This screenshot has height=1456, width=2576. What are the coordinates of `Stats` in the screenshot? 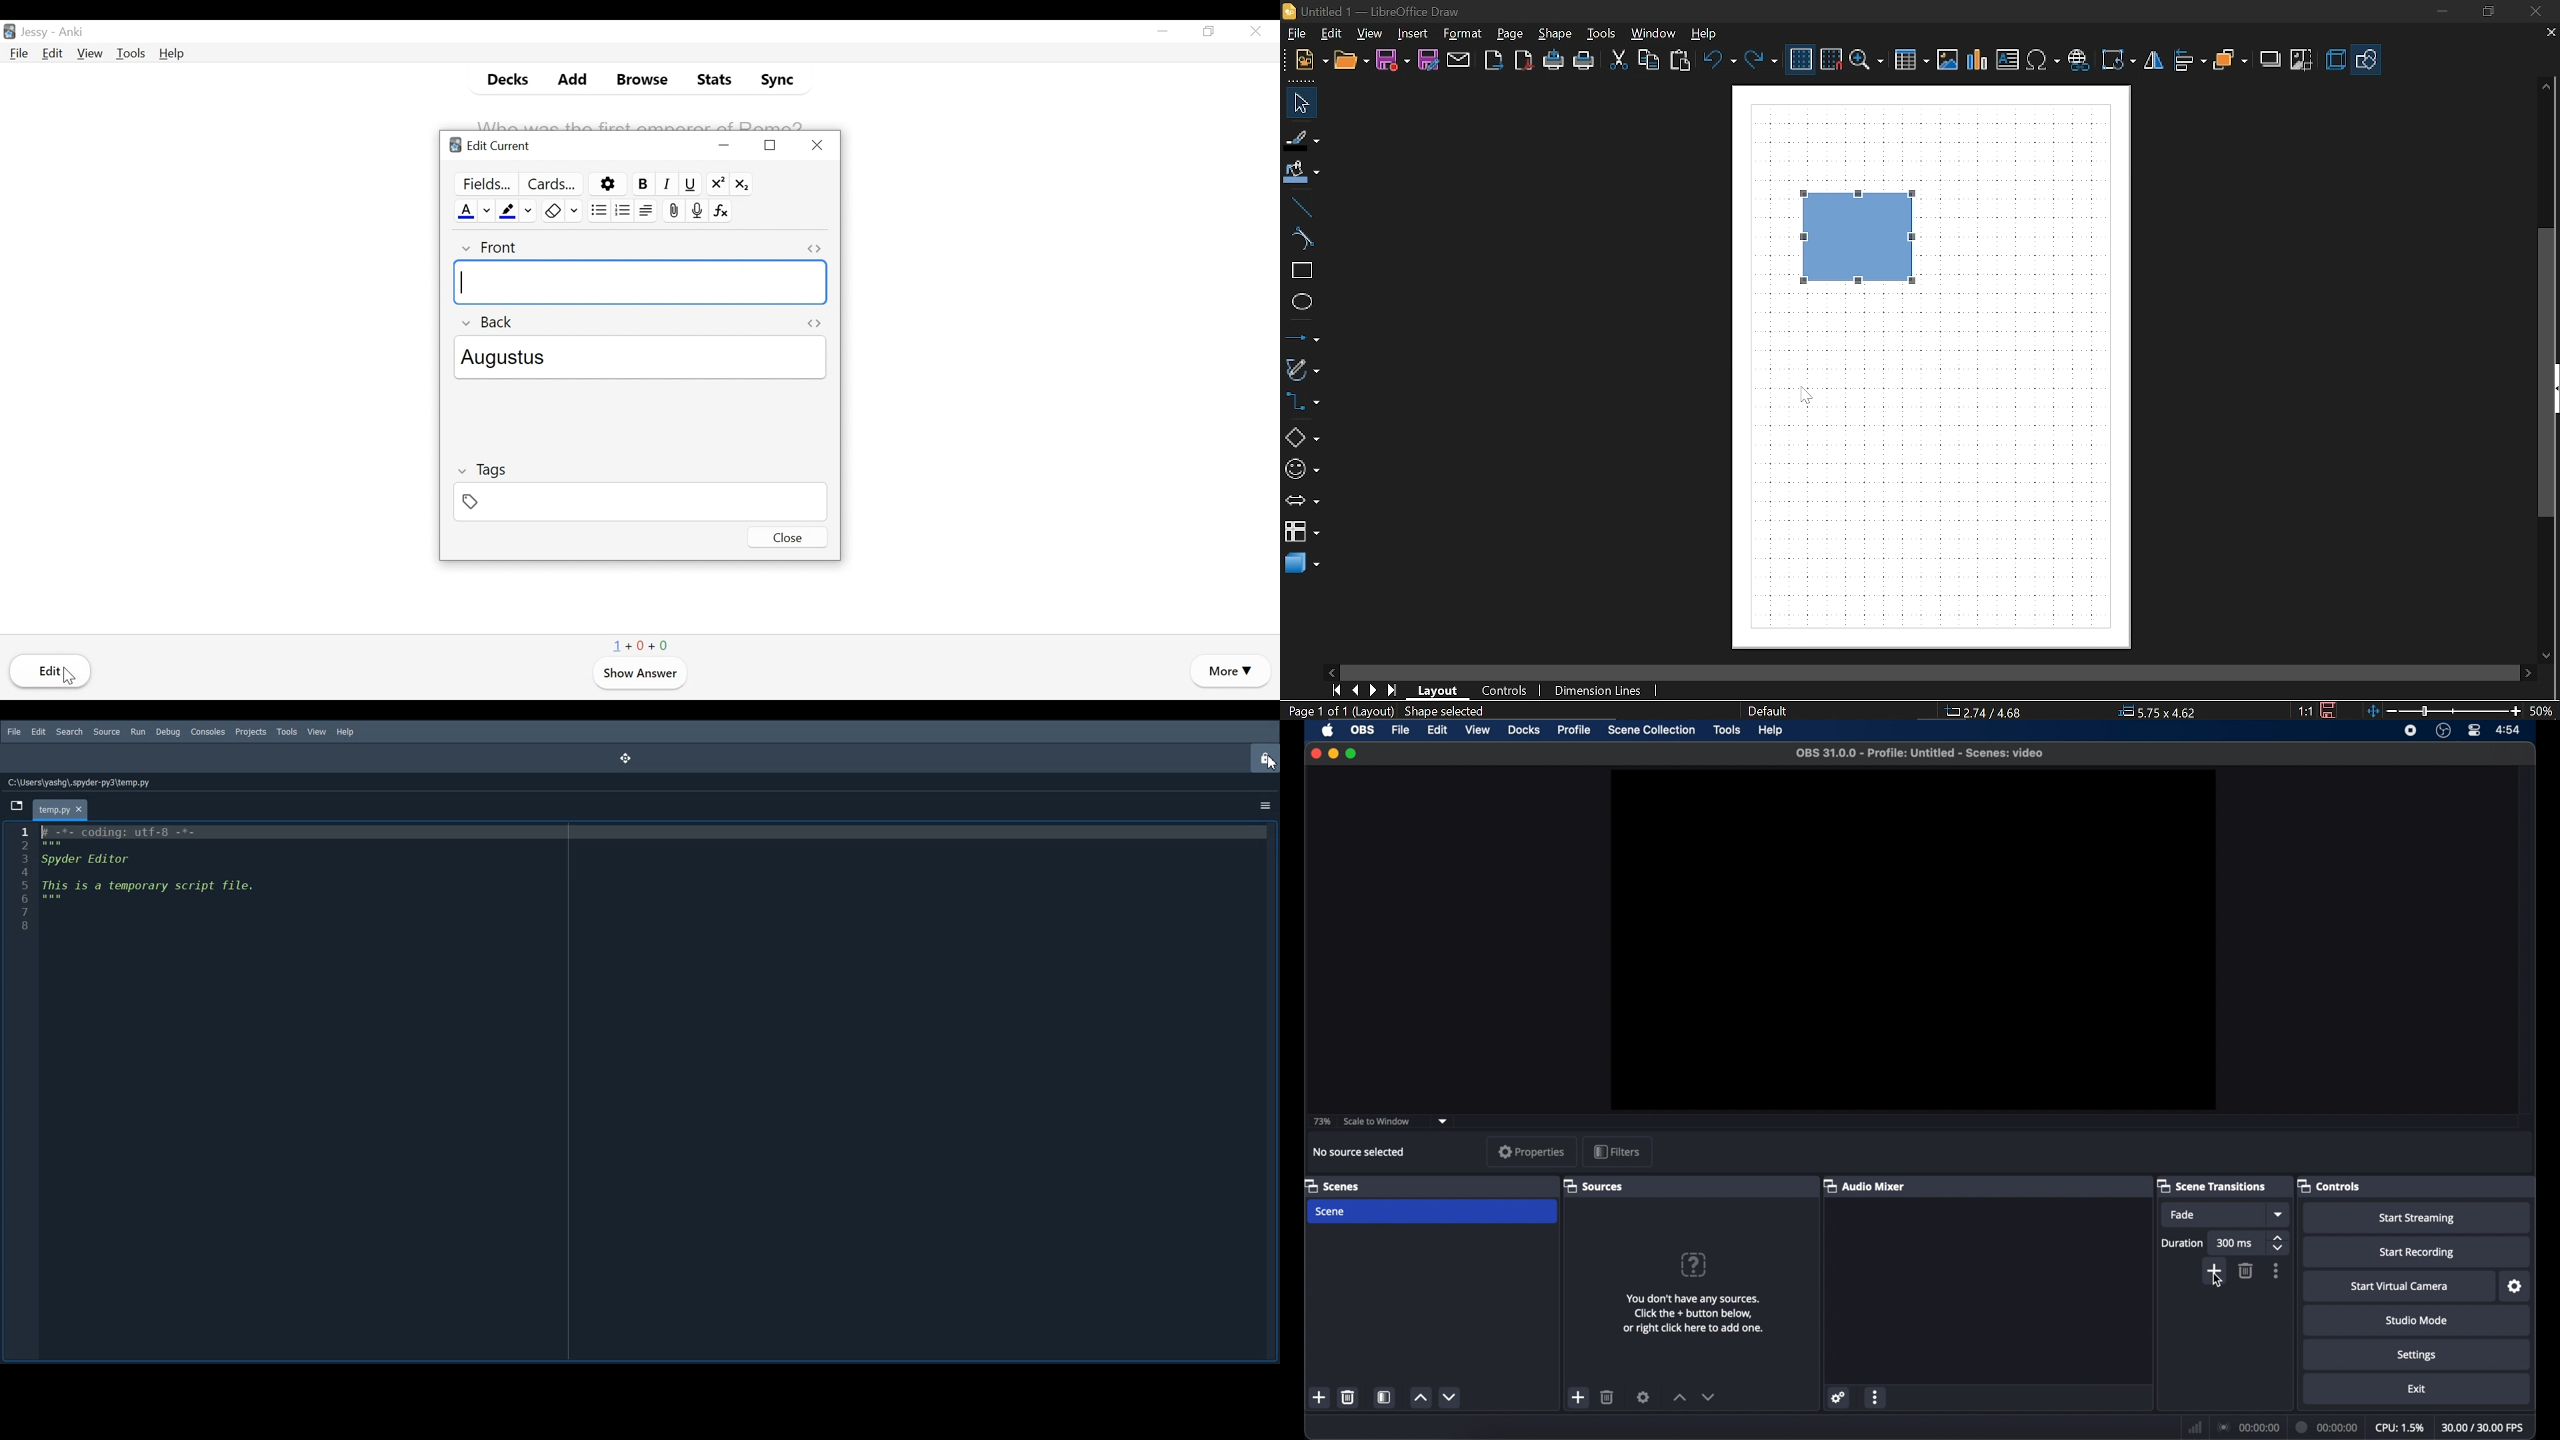 It's located at (713, 80).